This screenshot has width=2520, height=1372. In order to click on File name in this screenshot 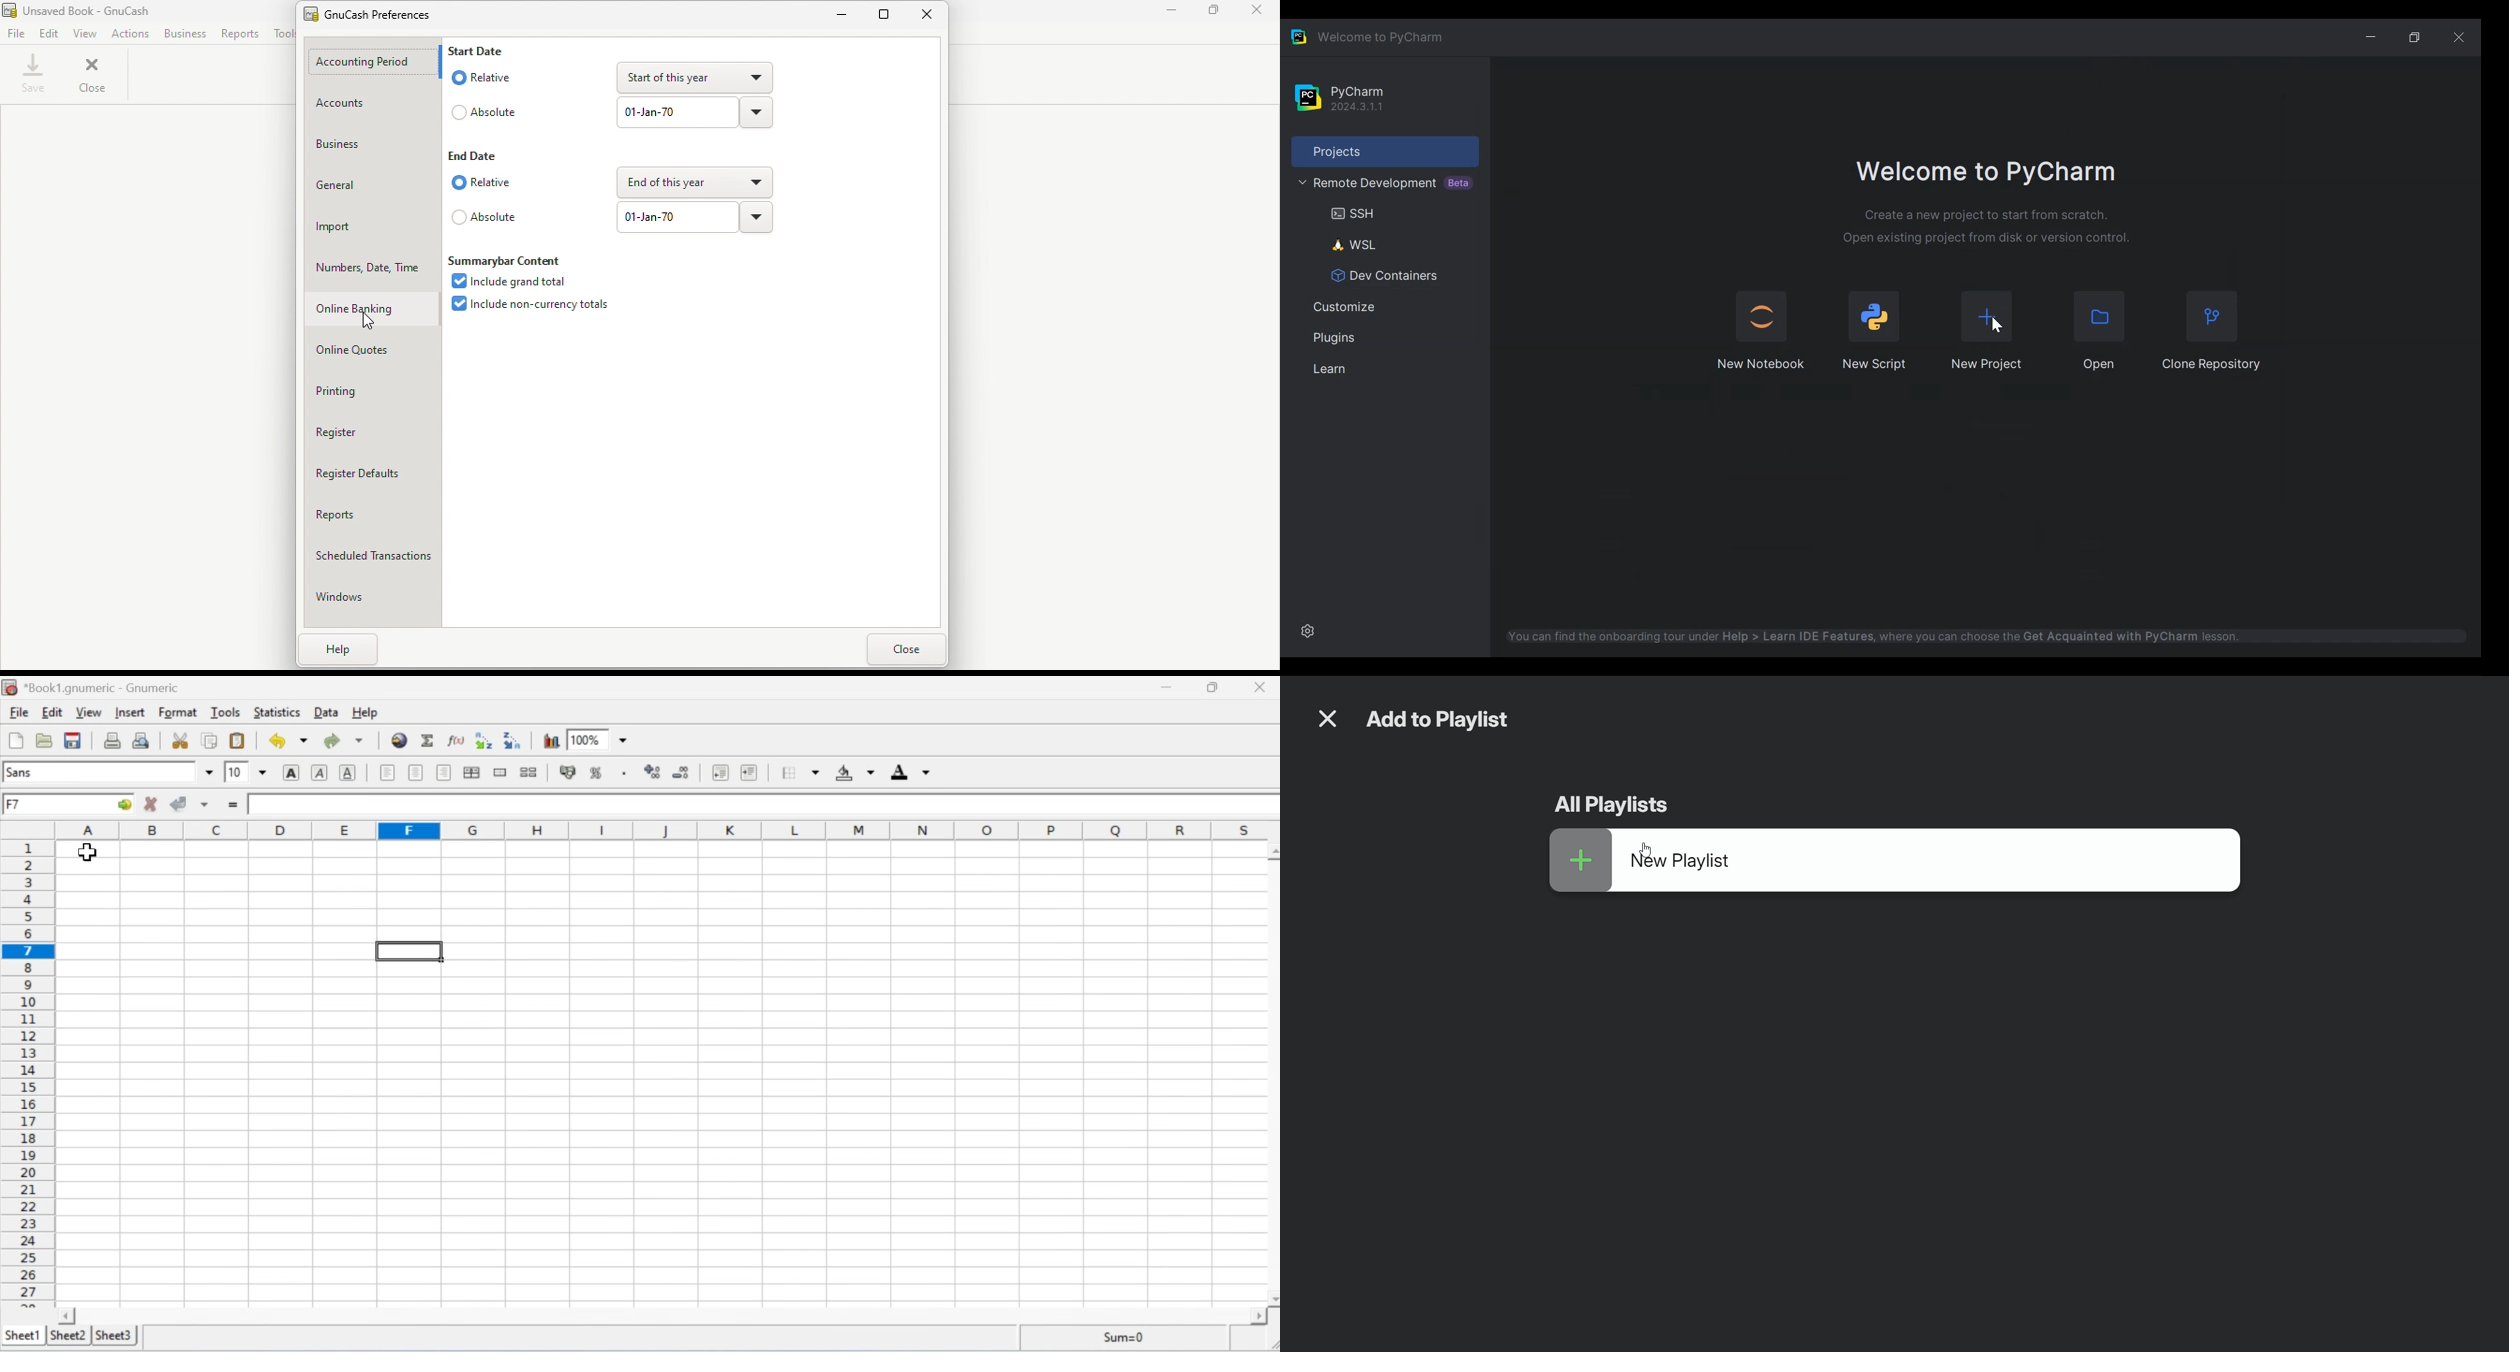, I will do `click(87, 9)`.